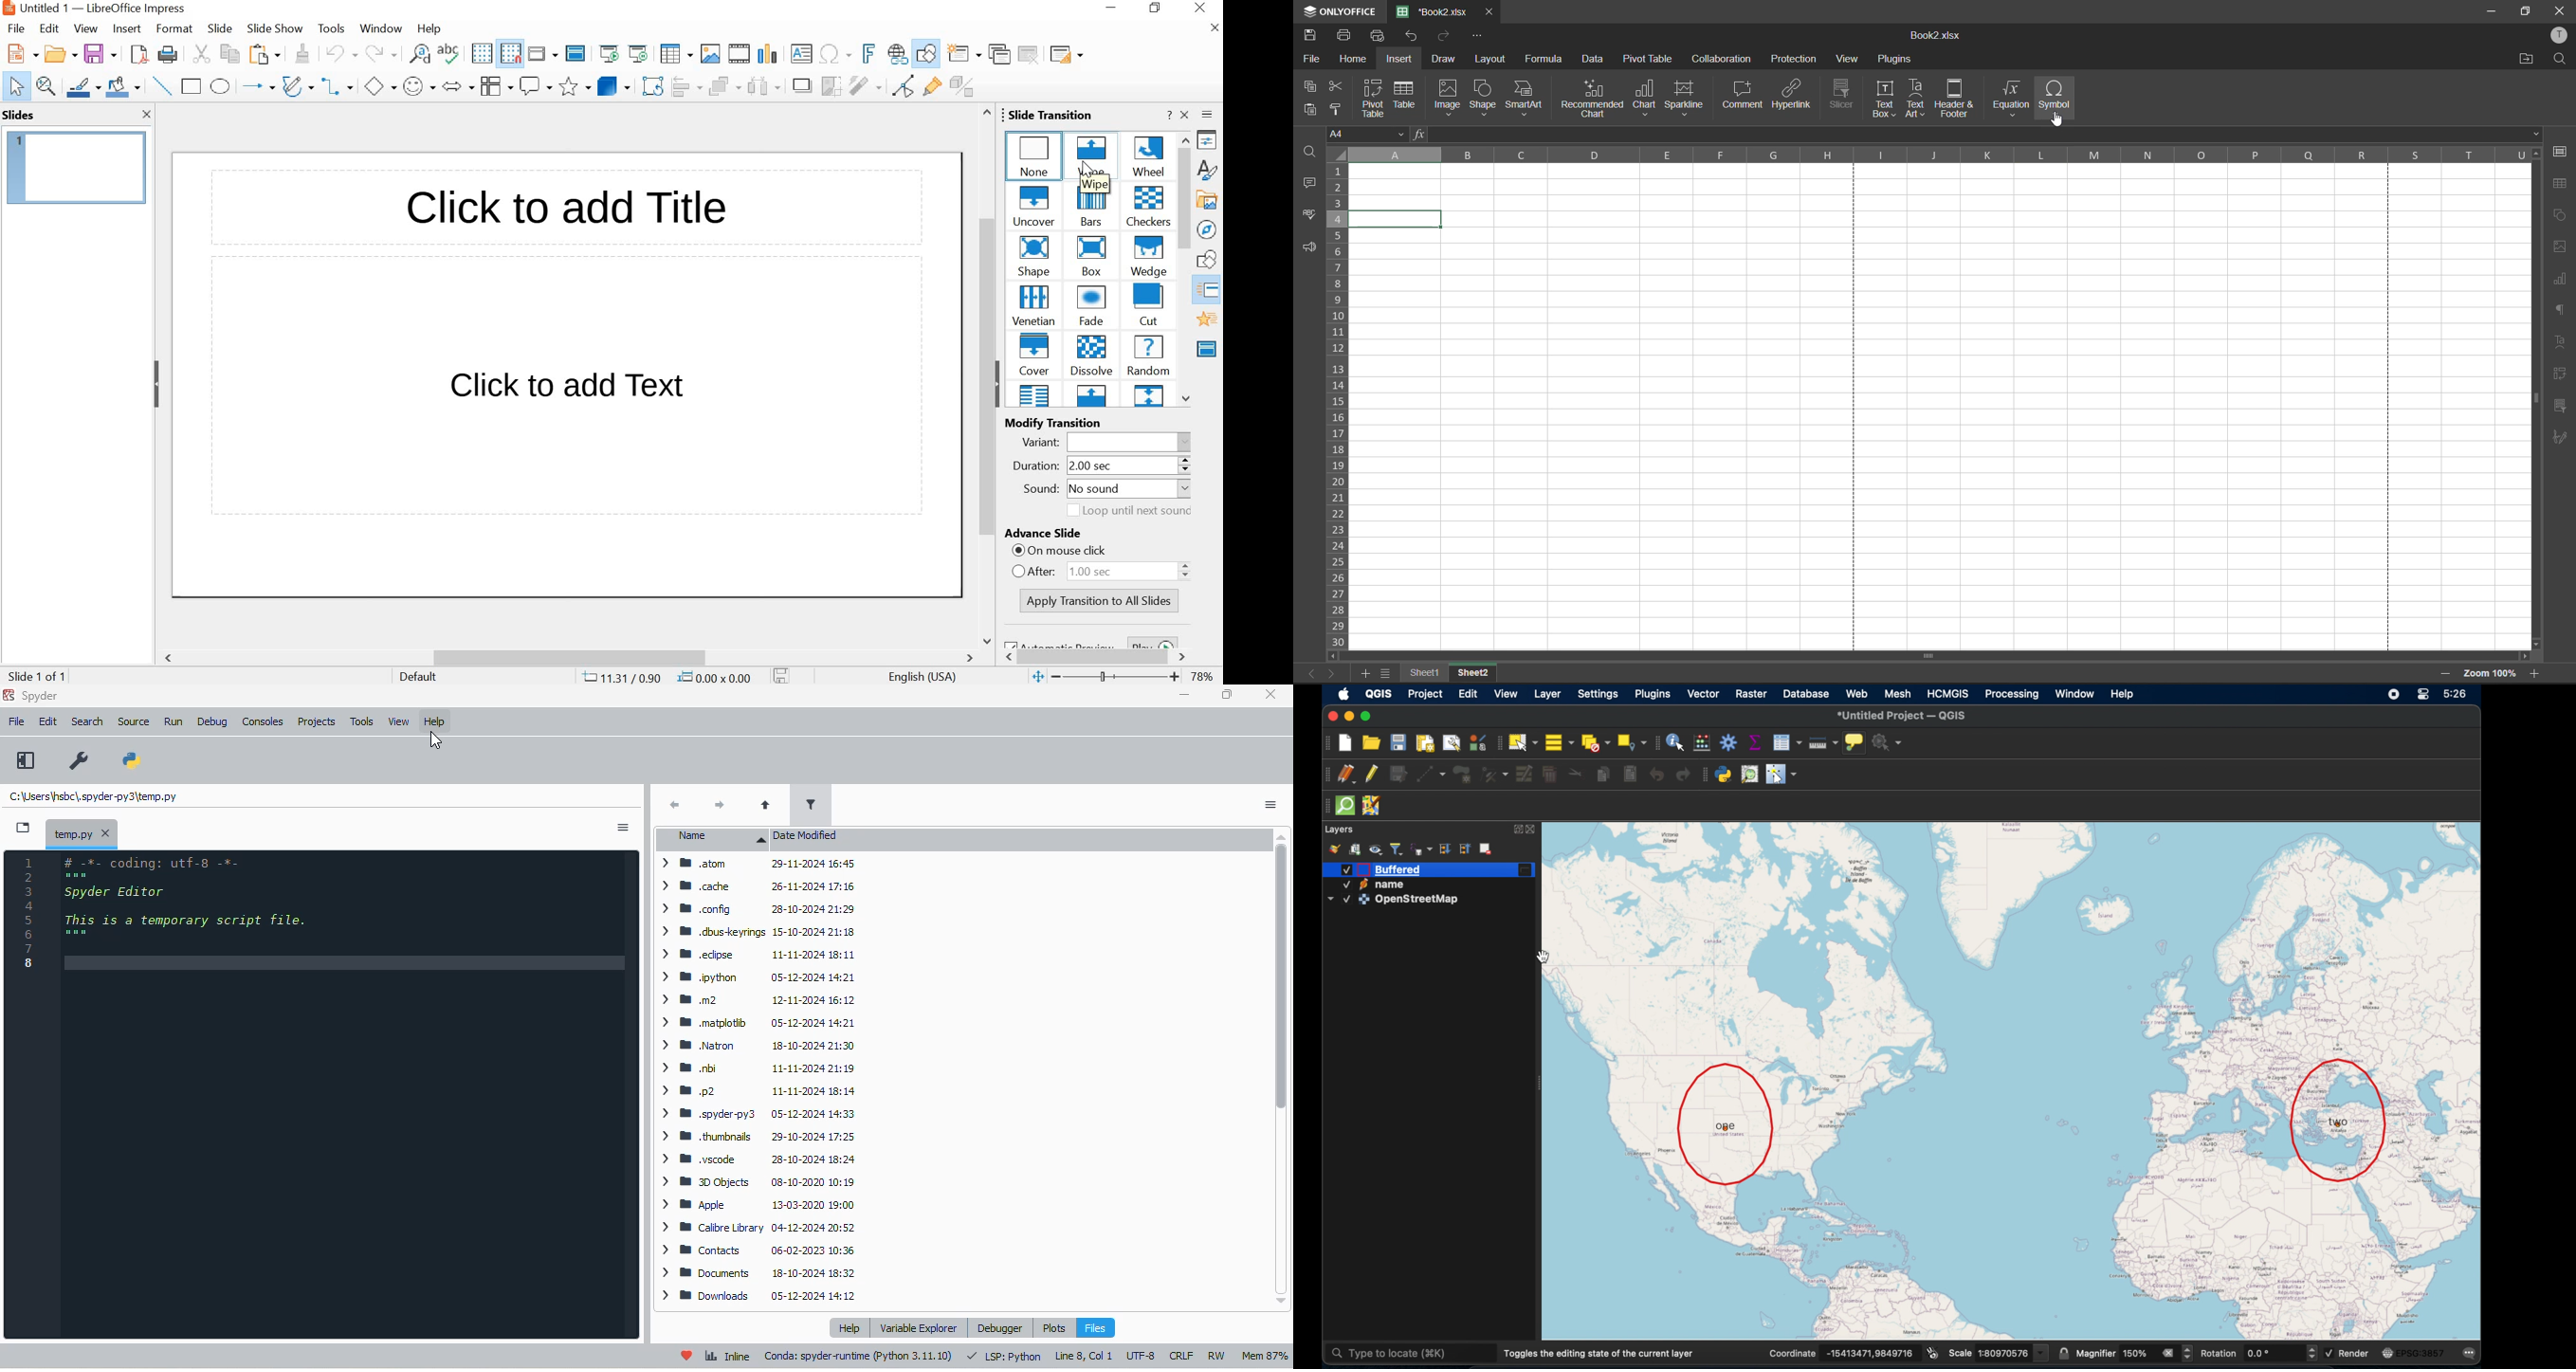  I want to click on temporary file, so click(70, 834).